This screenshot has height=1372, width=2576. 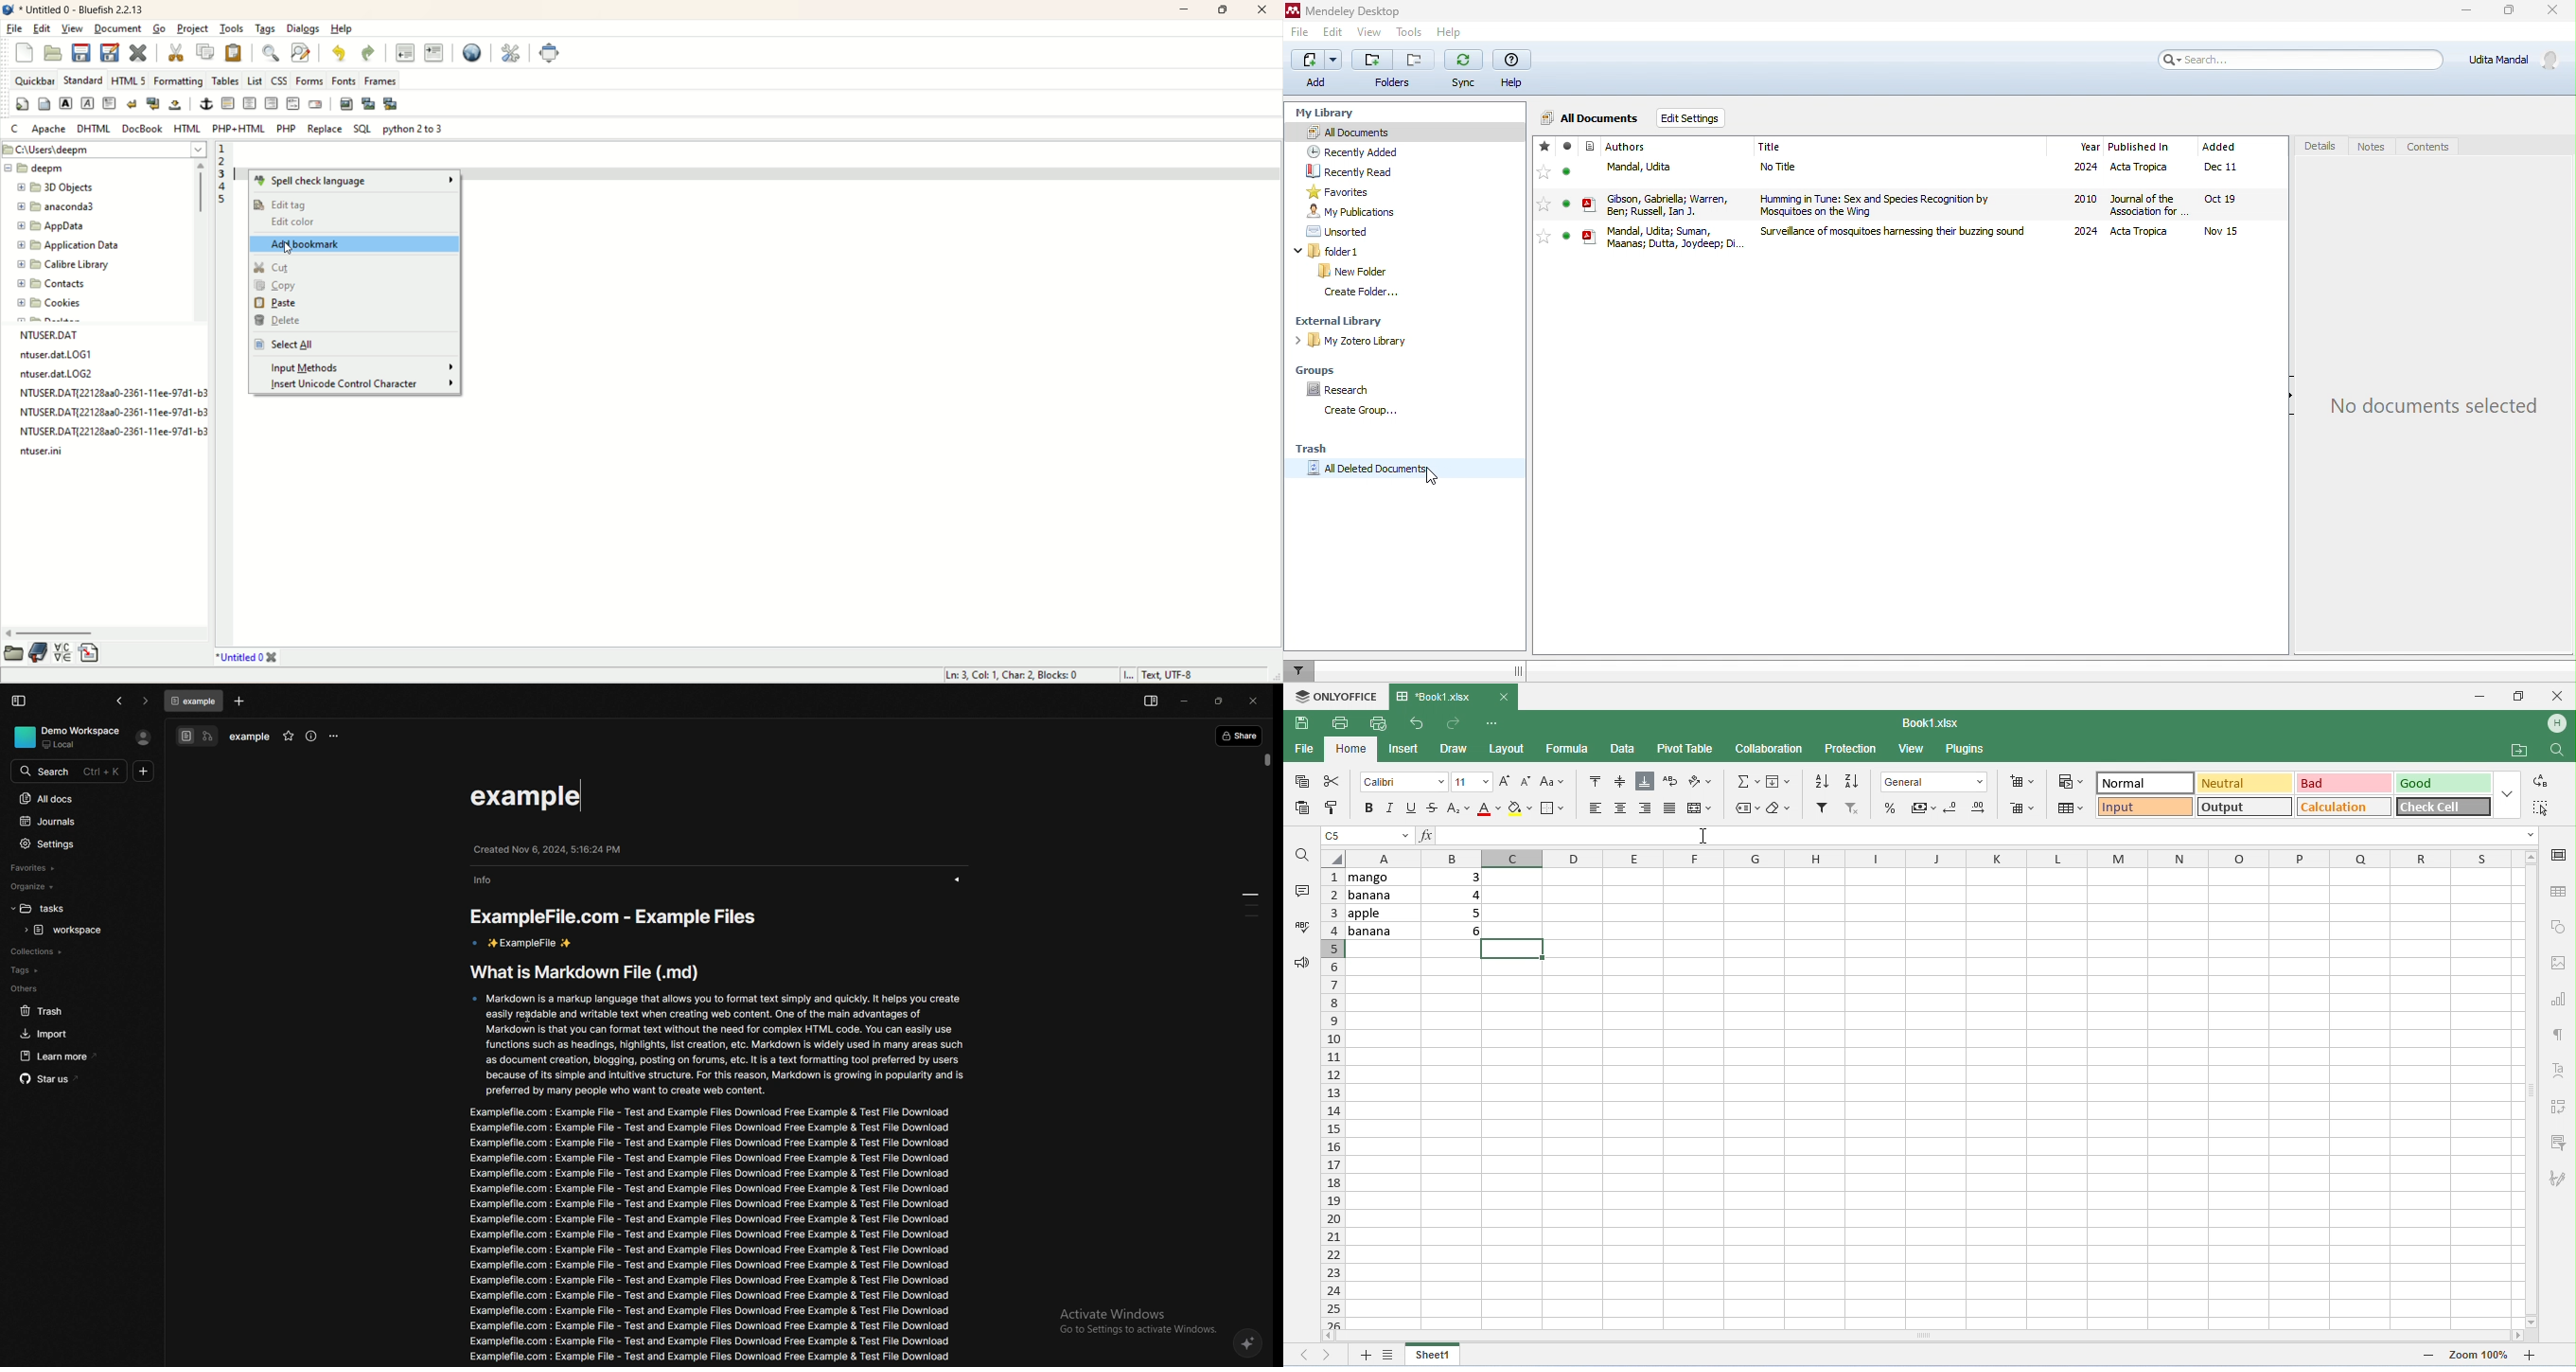 I want to click on file name, so click(x=63, y=354).